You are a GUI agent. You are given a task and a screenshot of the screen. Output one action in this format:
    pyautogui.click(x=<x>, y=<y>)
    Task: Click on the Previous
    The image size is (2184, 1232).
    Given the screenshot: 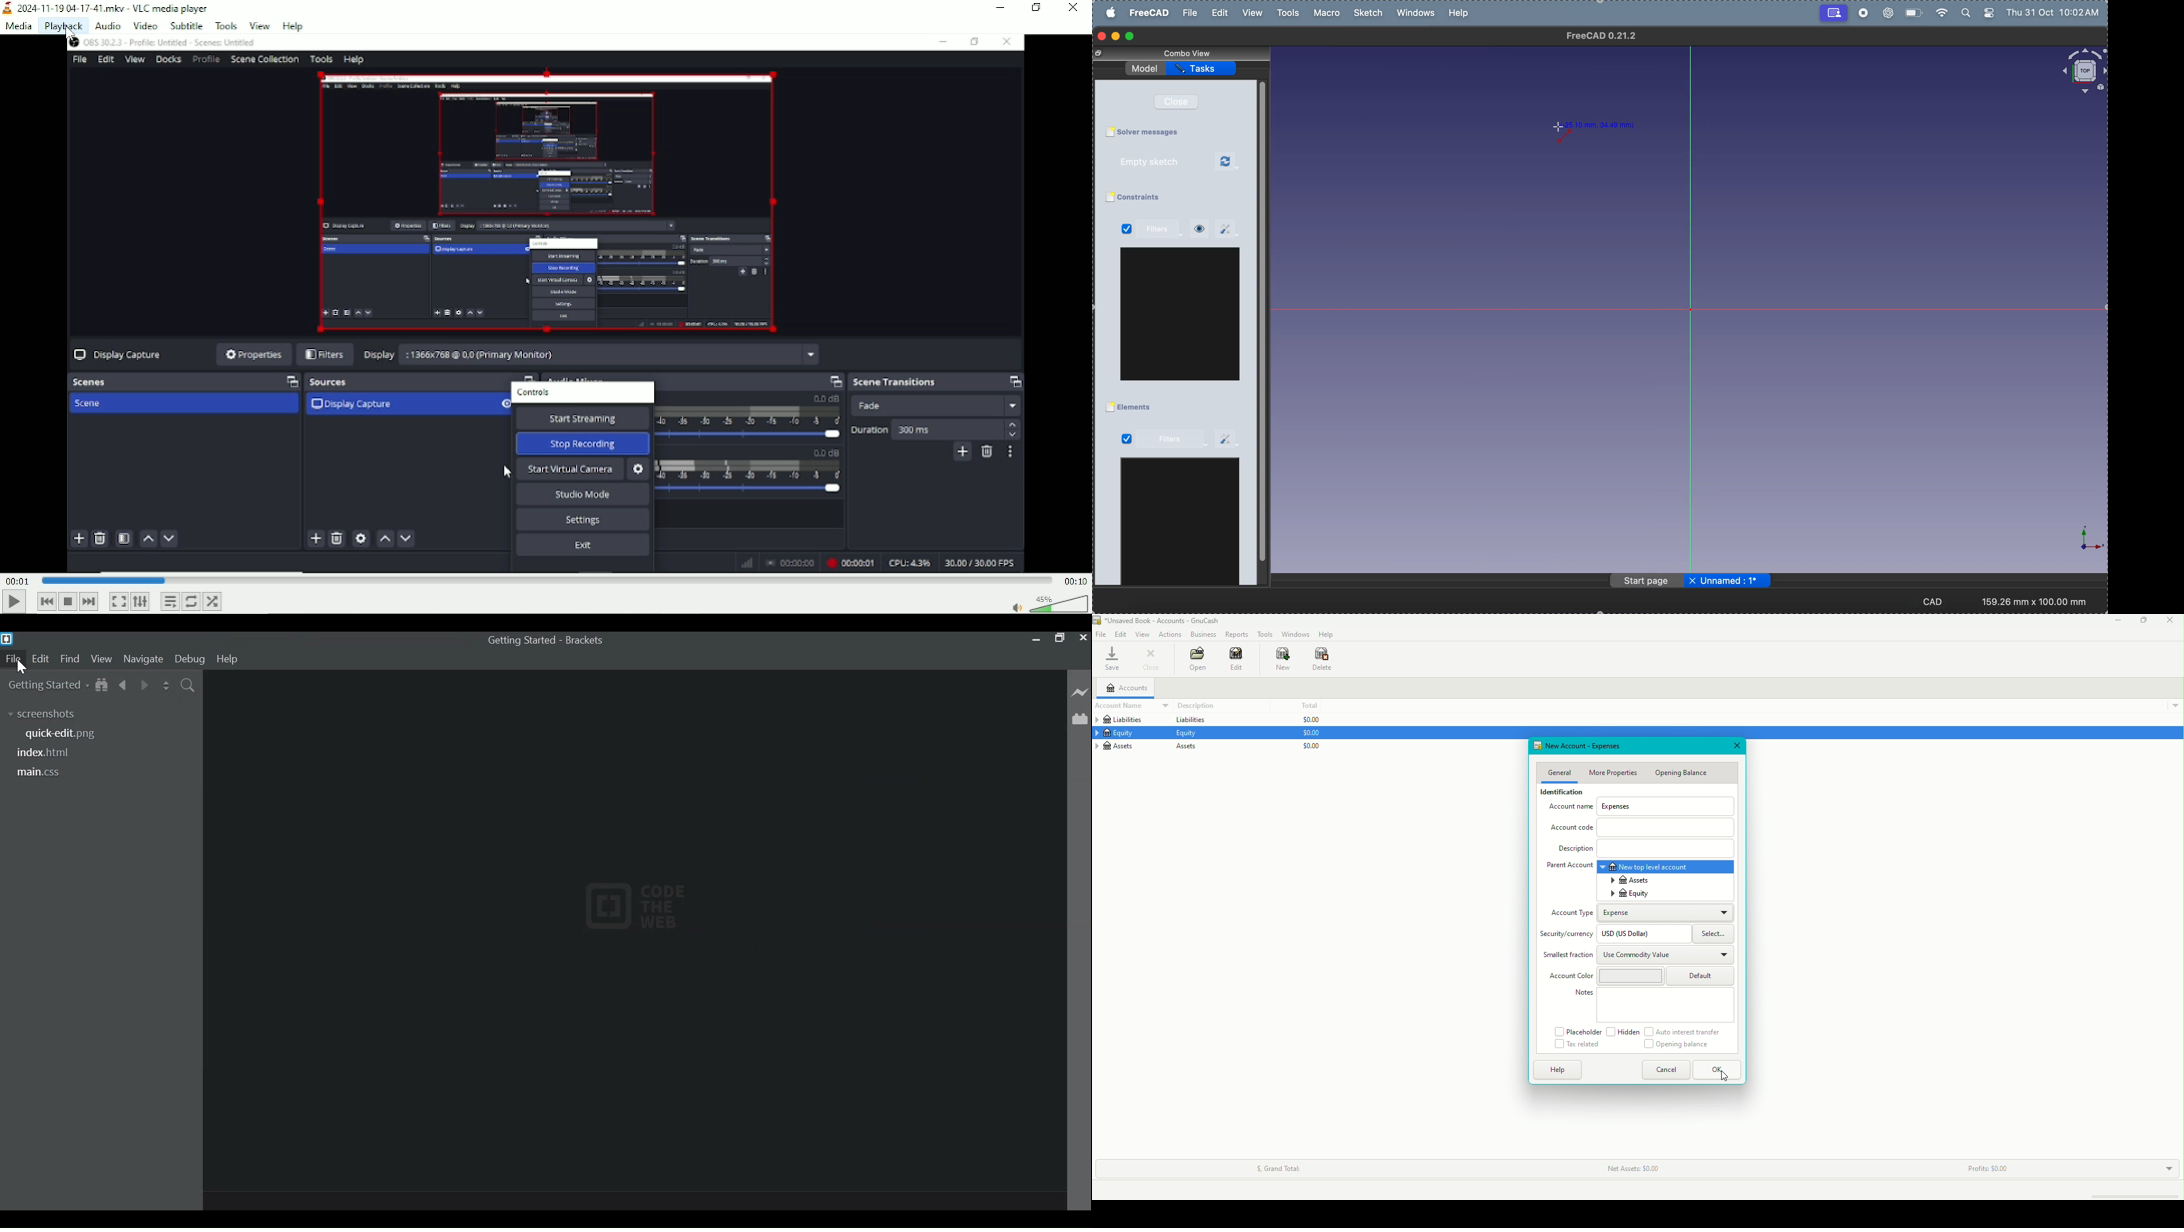 What is the action you would take?
    pyautogui.click(x=47, y=601)
    